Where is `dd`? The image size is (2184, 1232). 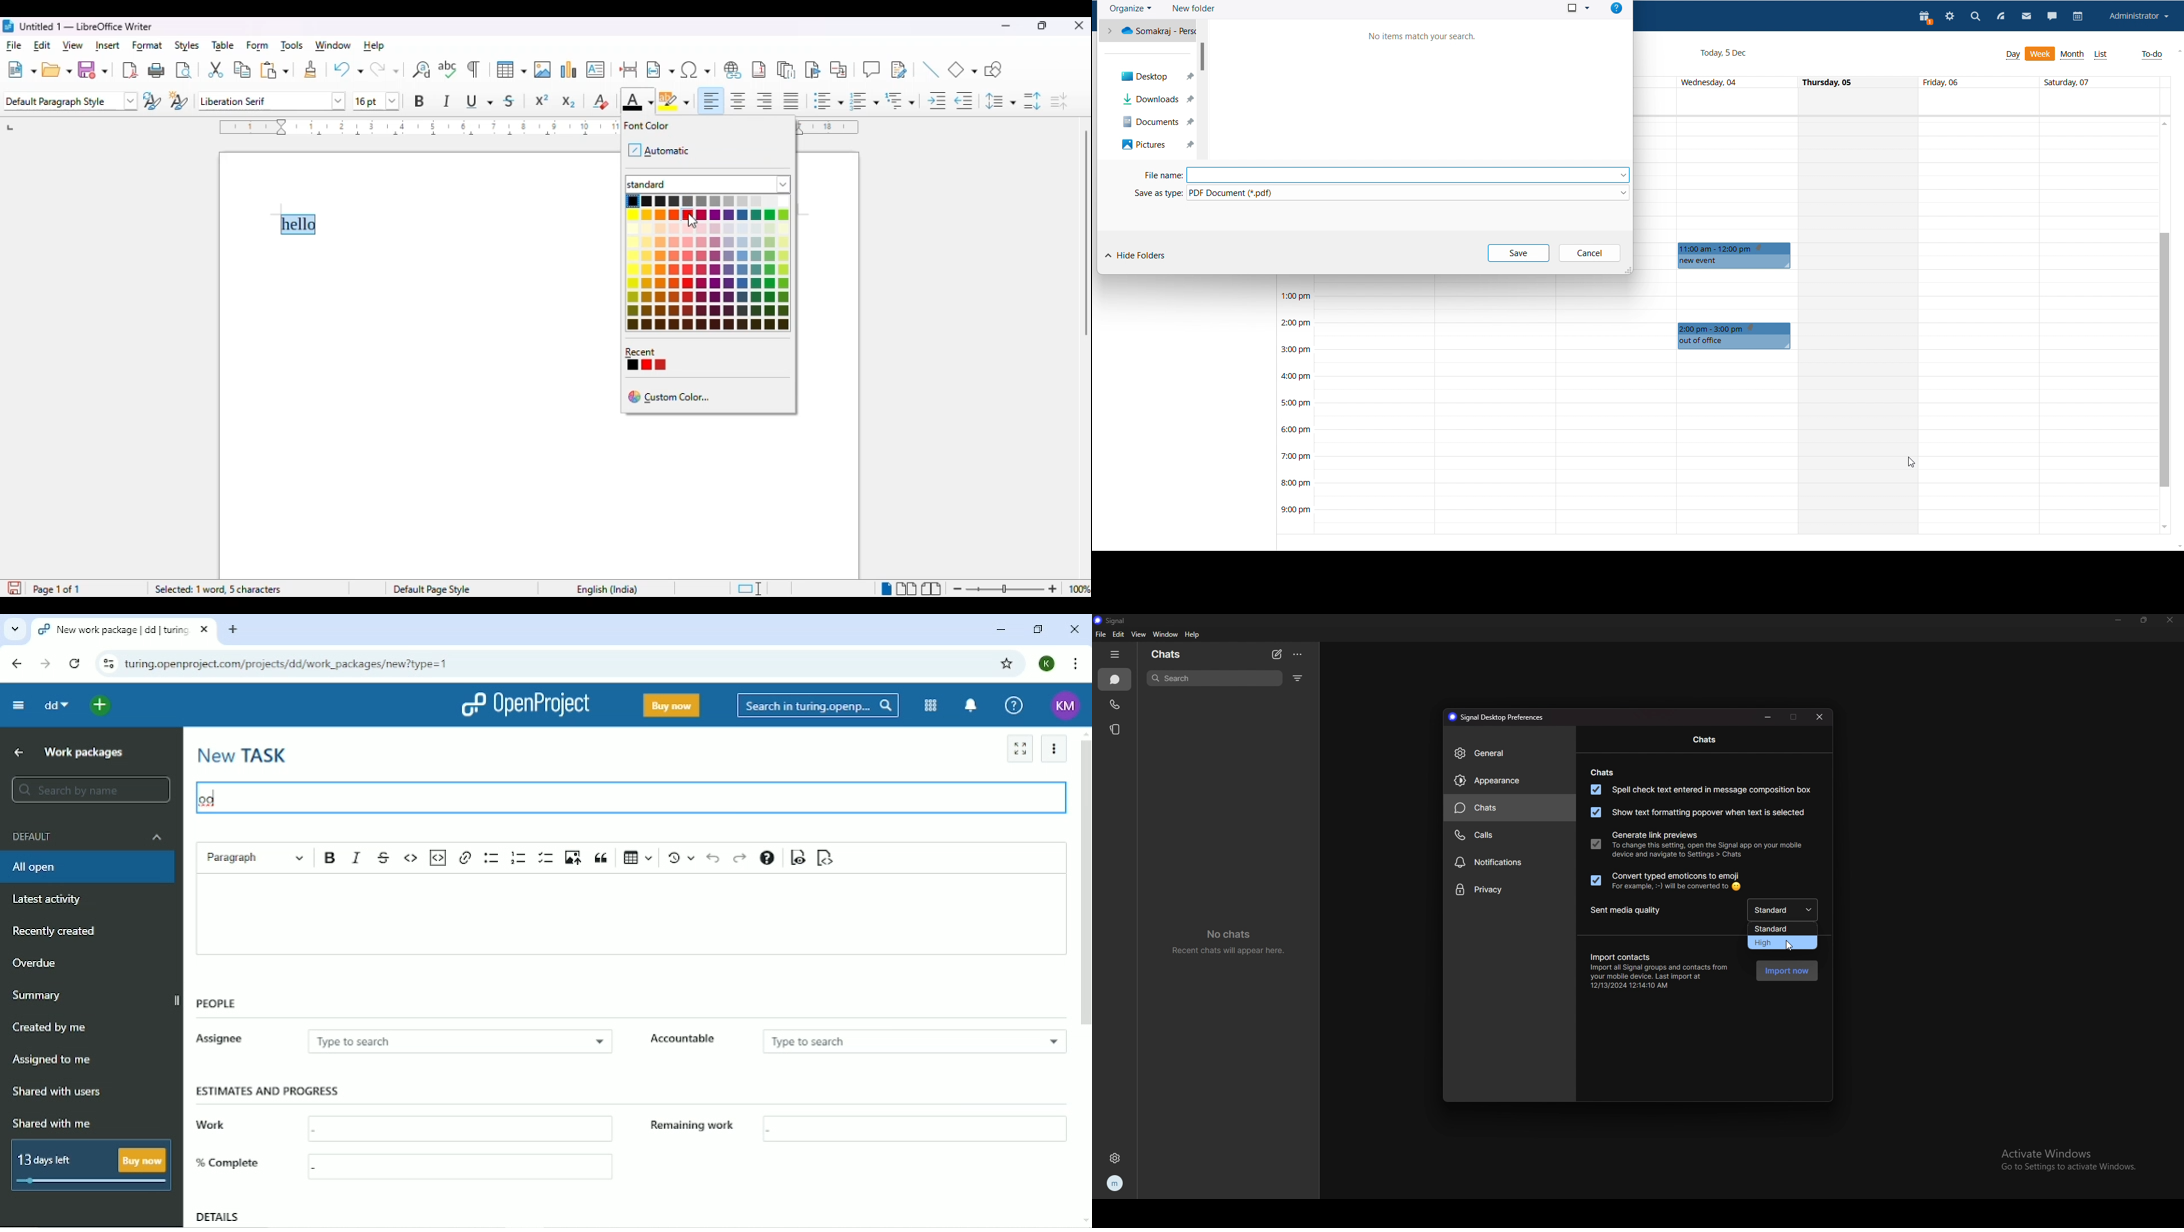
dd is located at coordinates (57, 706).